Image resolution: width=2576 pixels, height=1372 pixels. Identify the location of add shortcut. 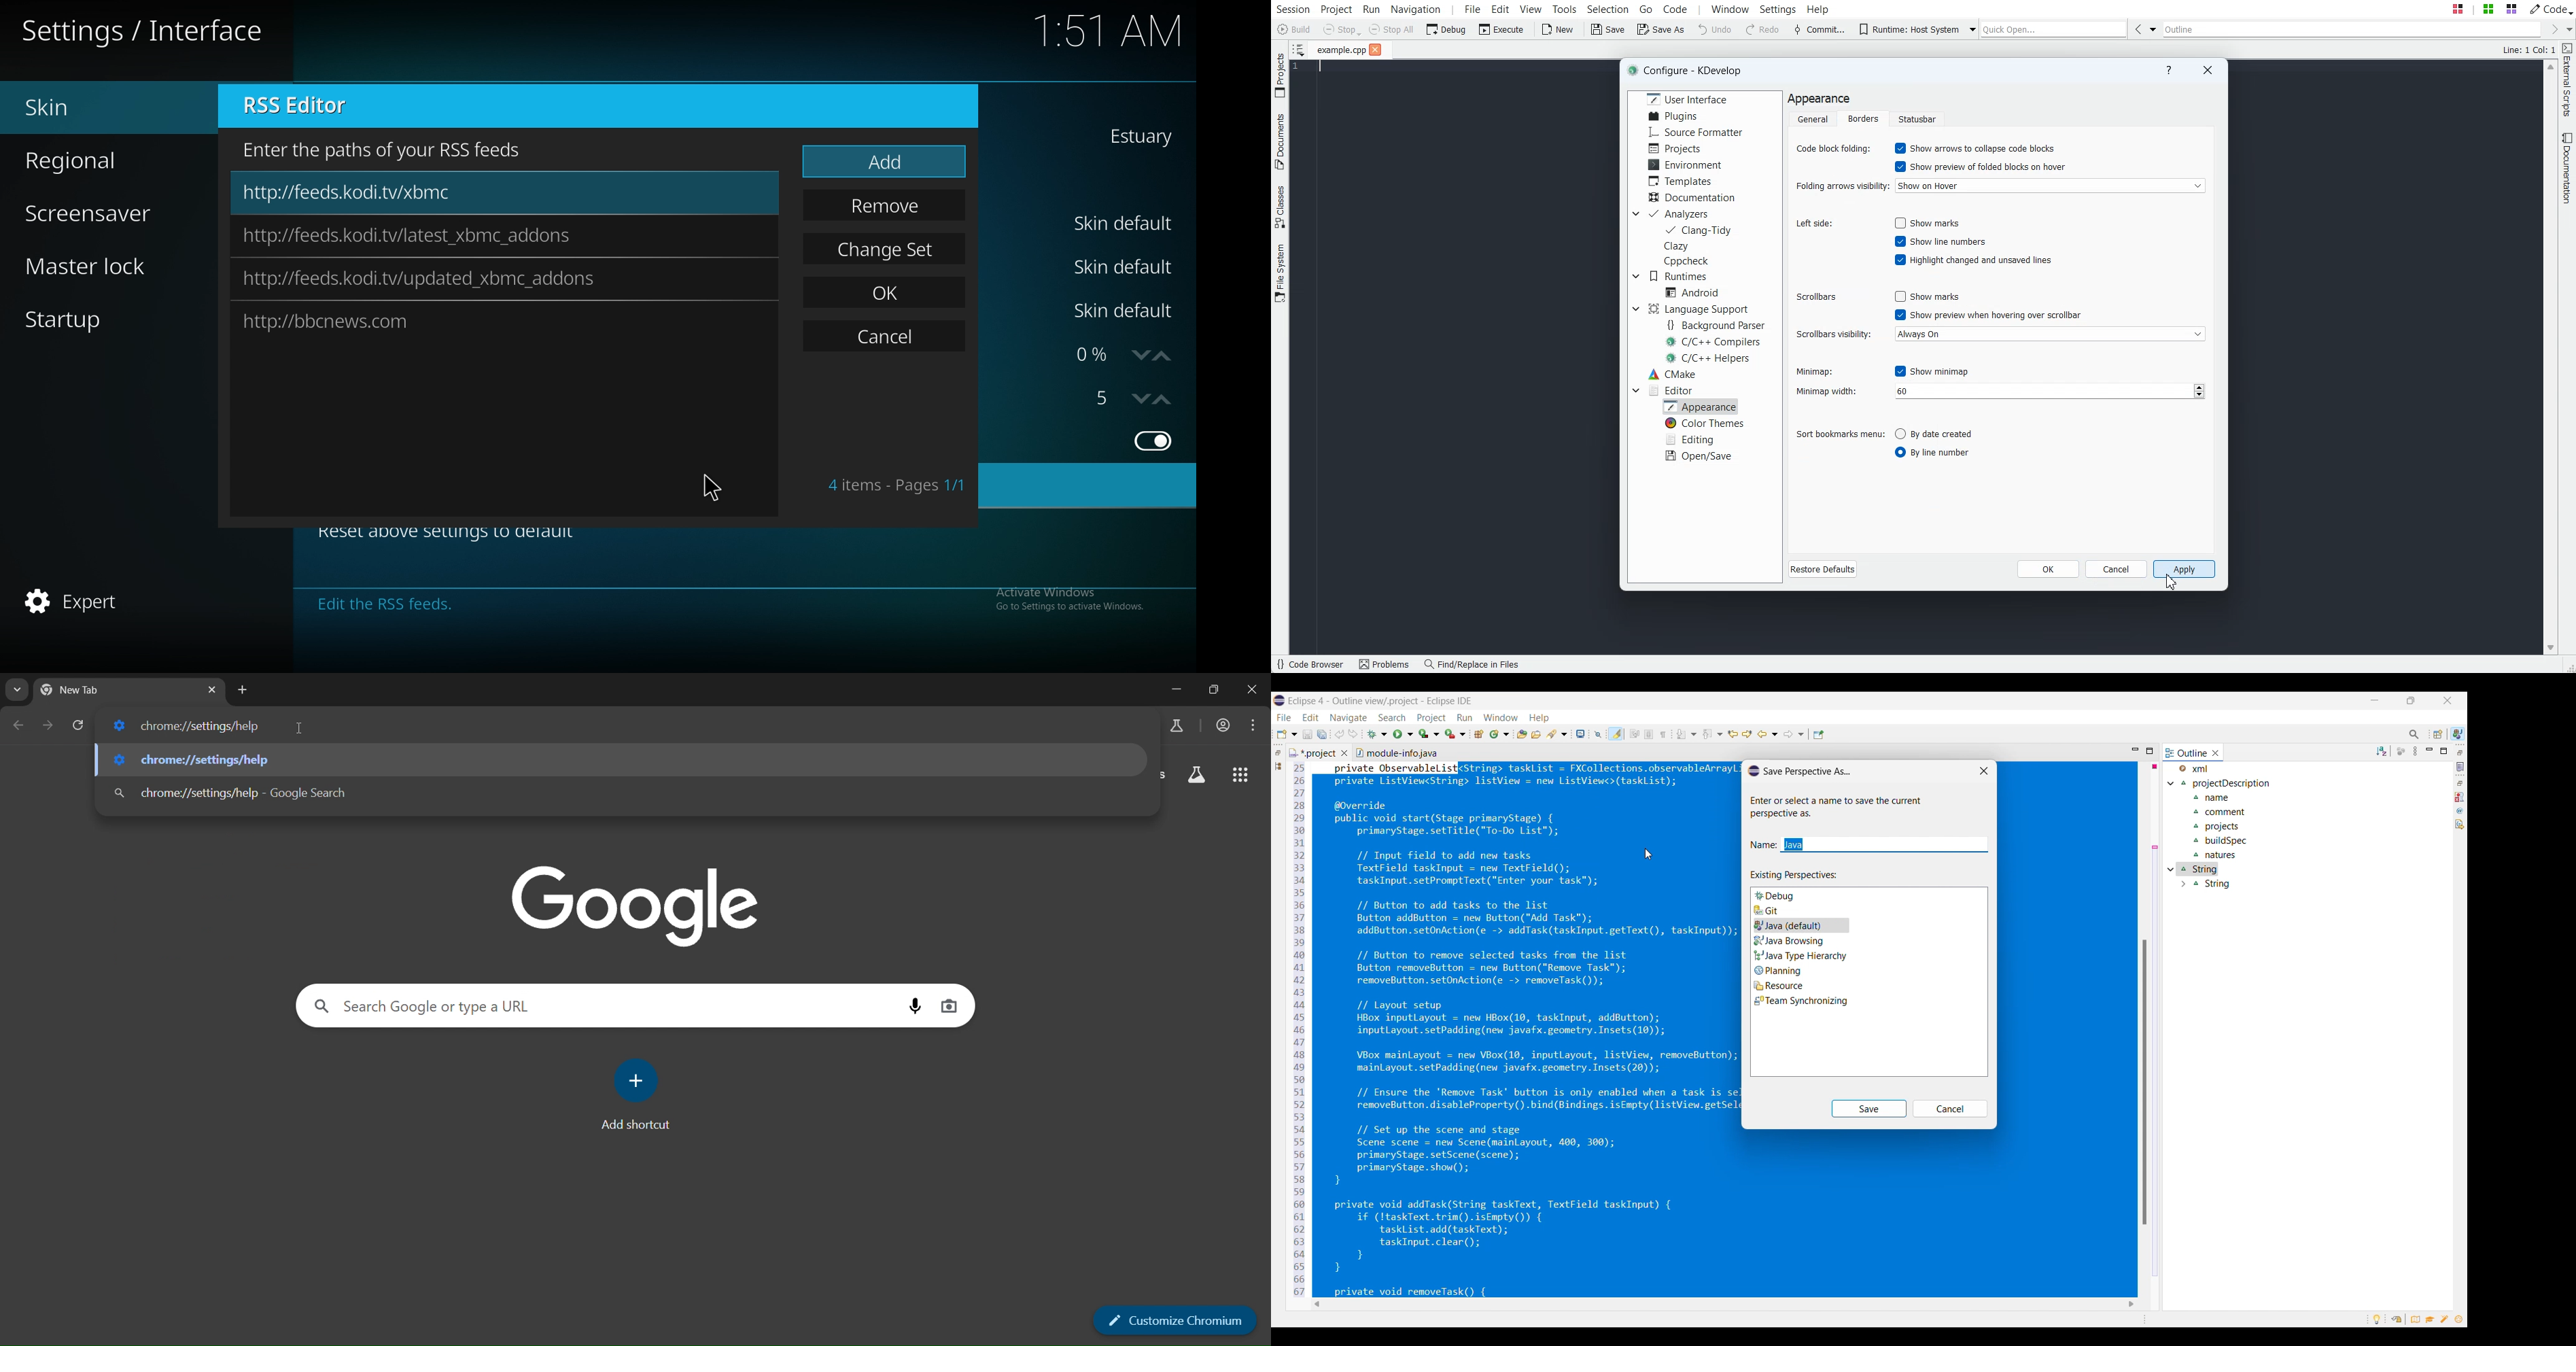
(640, 1093).